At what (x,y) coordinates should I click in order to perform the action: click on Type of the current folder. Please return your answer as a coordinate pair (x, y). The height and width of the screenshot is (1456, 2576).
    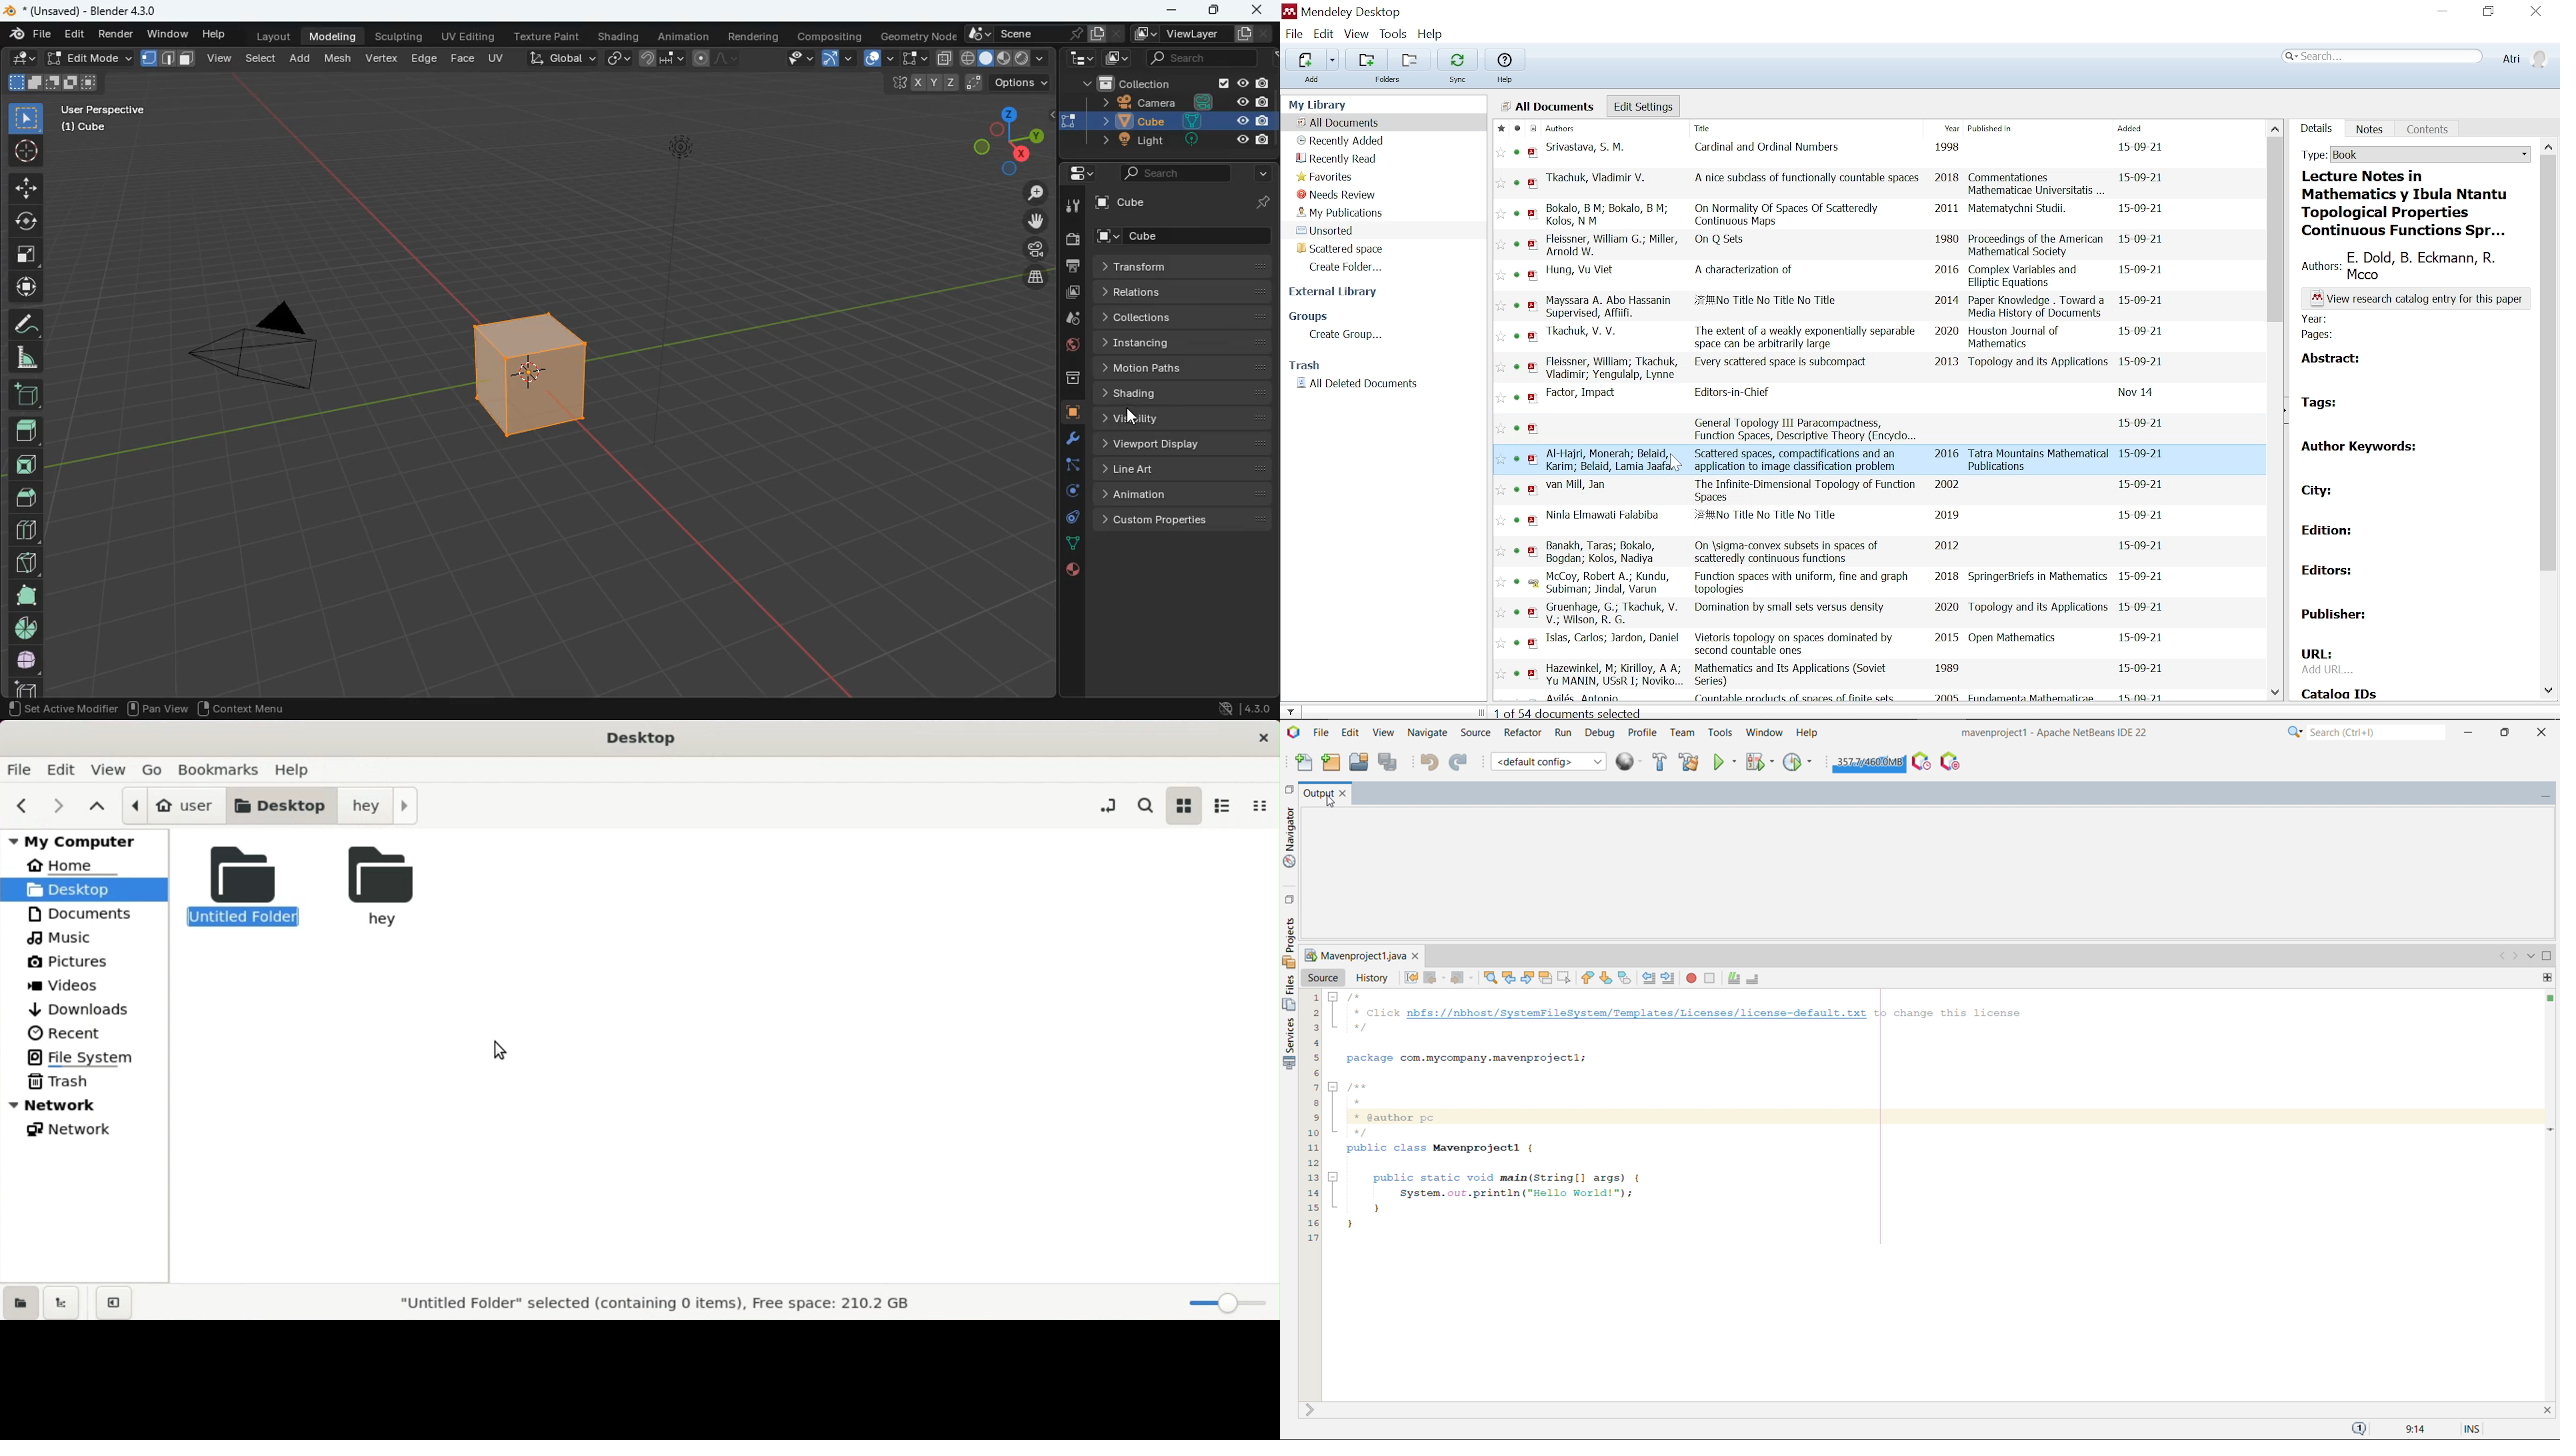
    Looking at the image, I should click on (2412, 155).